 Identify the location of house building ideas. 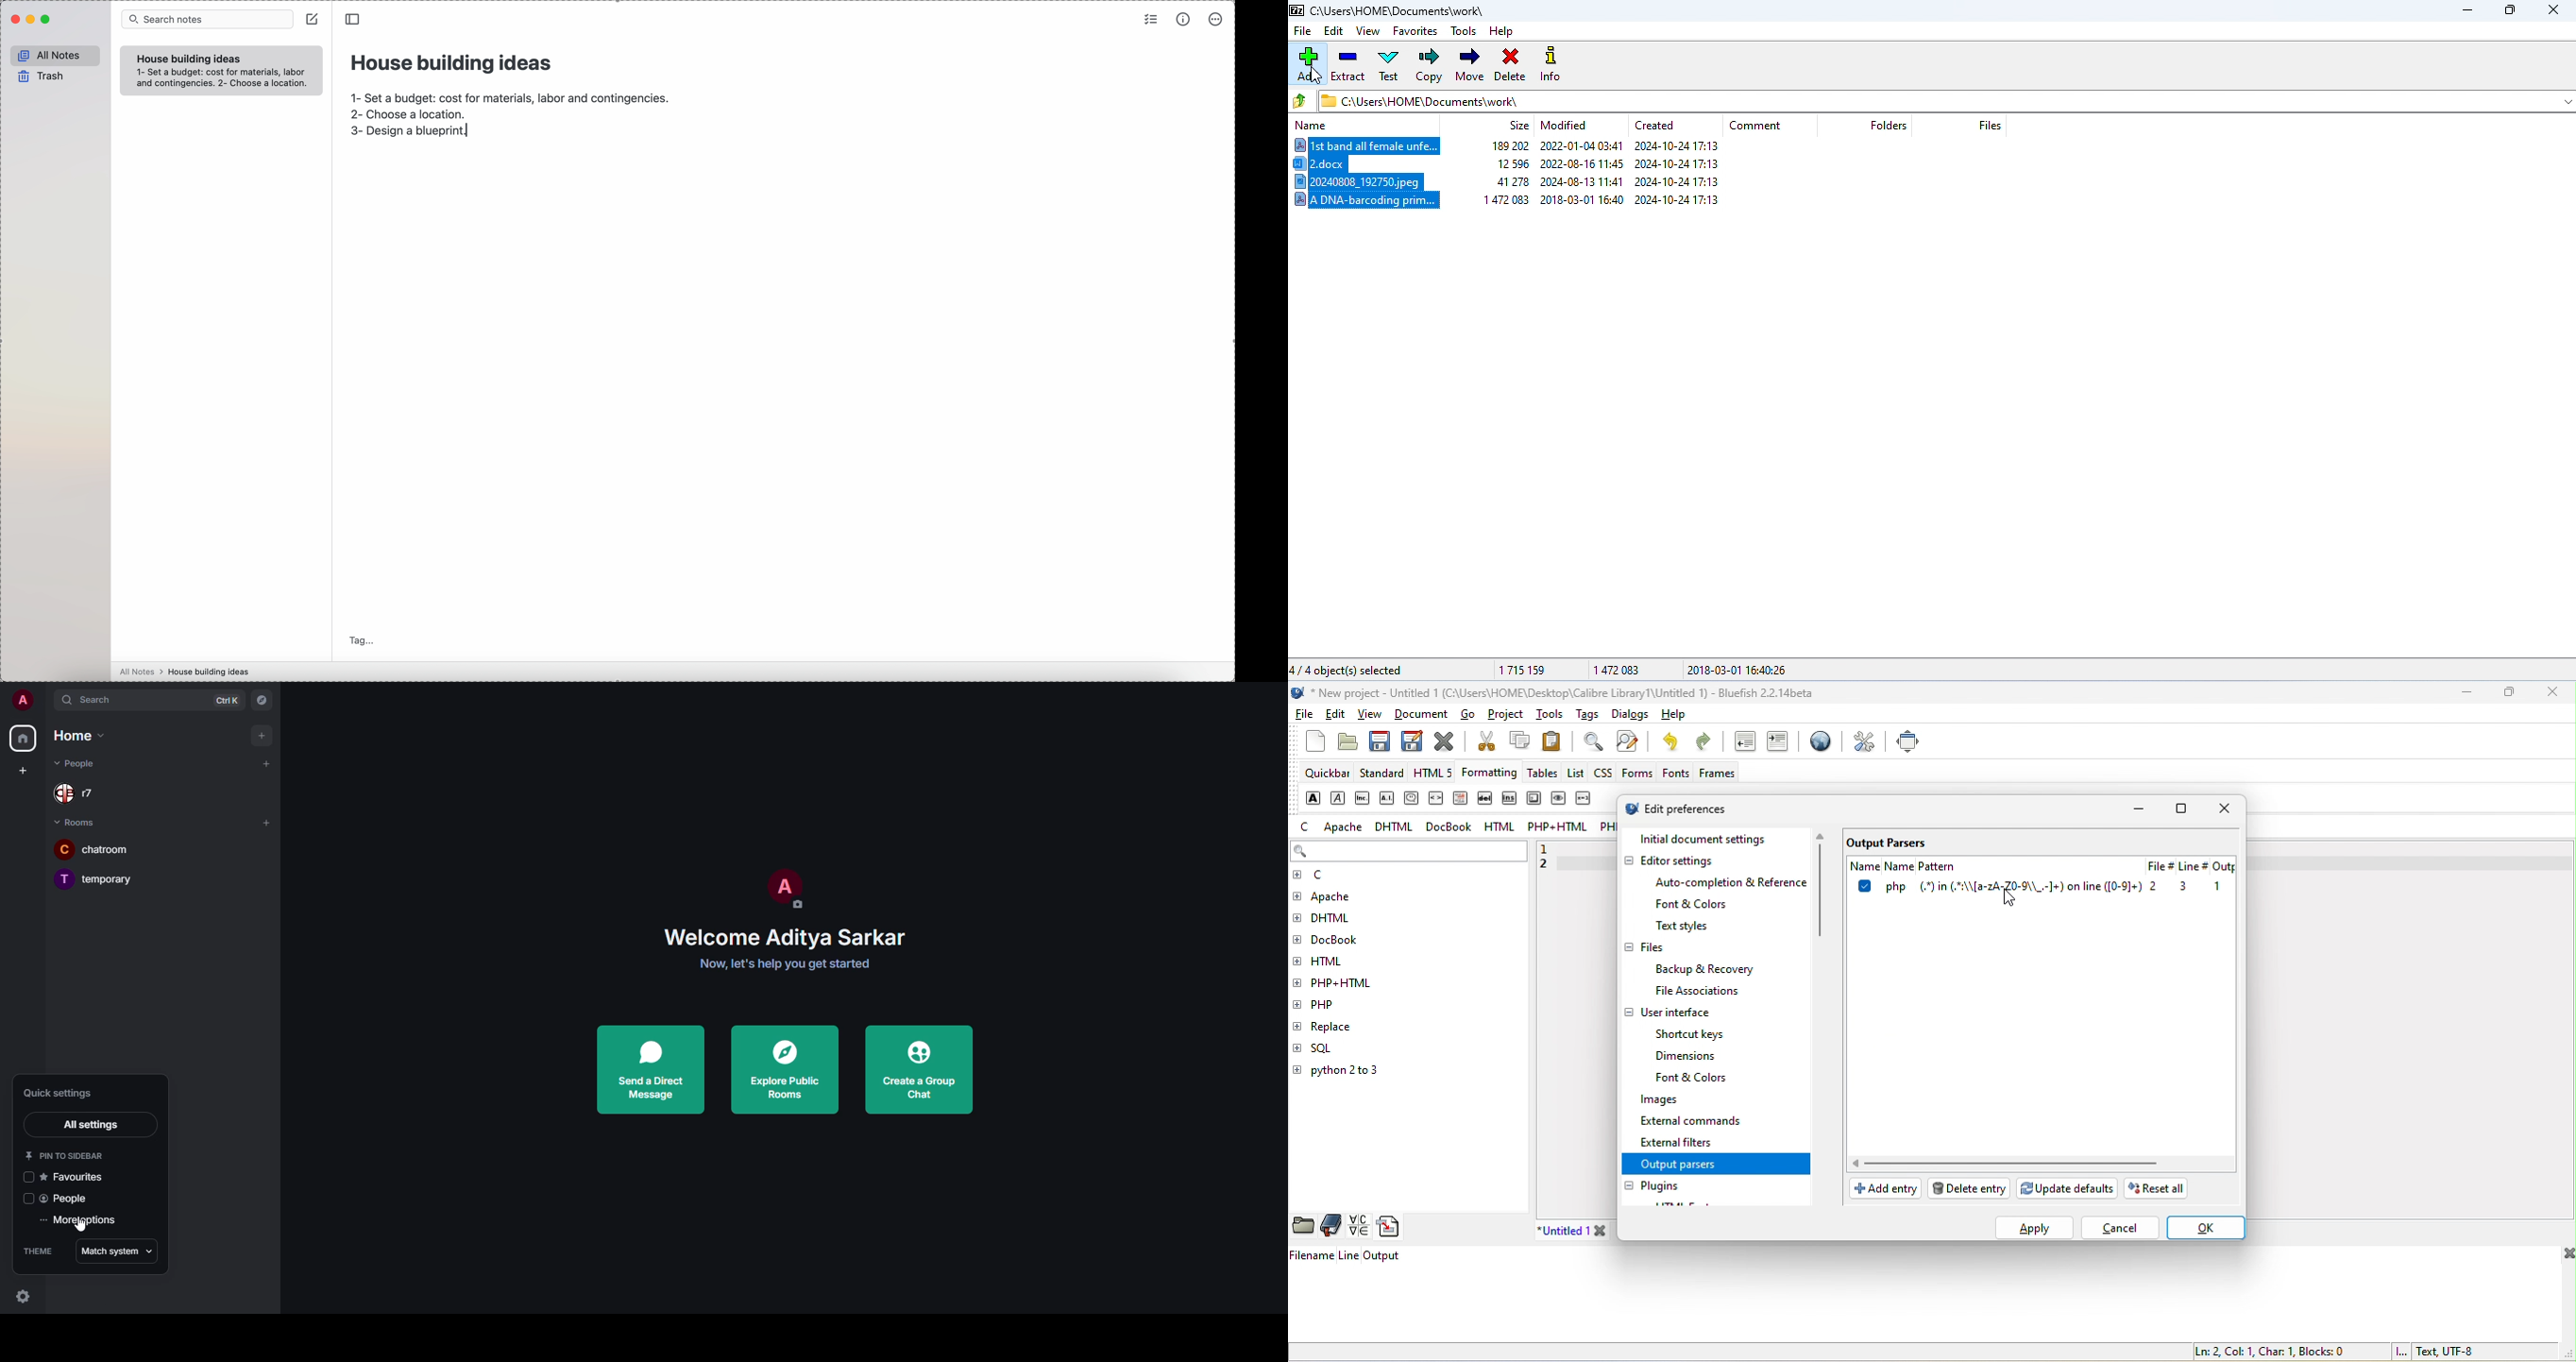
(212, 671).